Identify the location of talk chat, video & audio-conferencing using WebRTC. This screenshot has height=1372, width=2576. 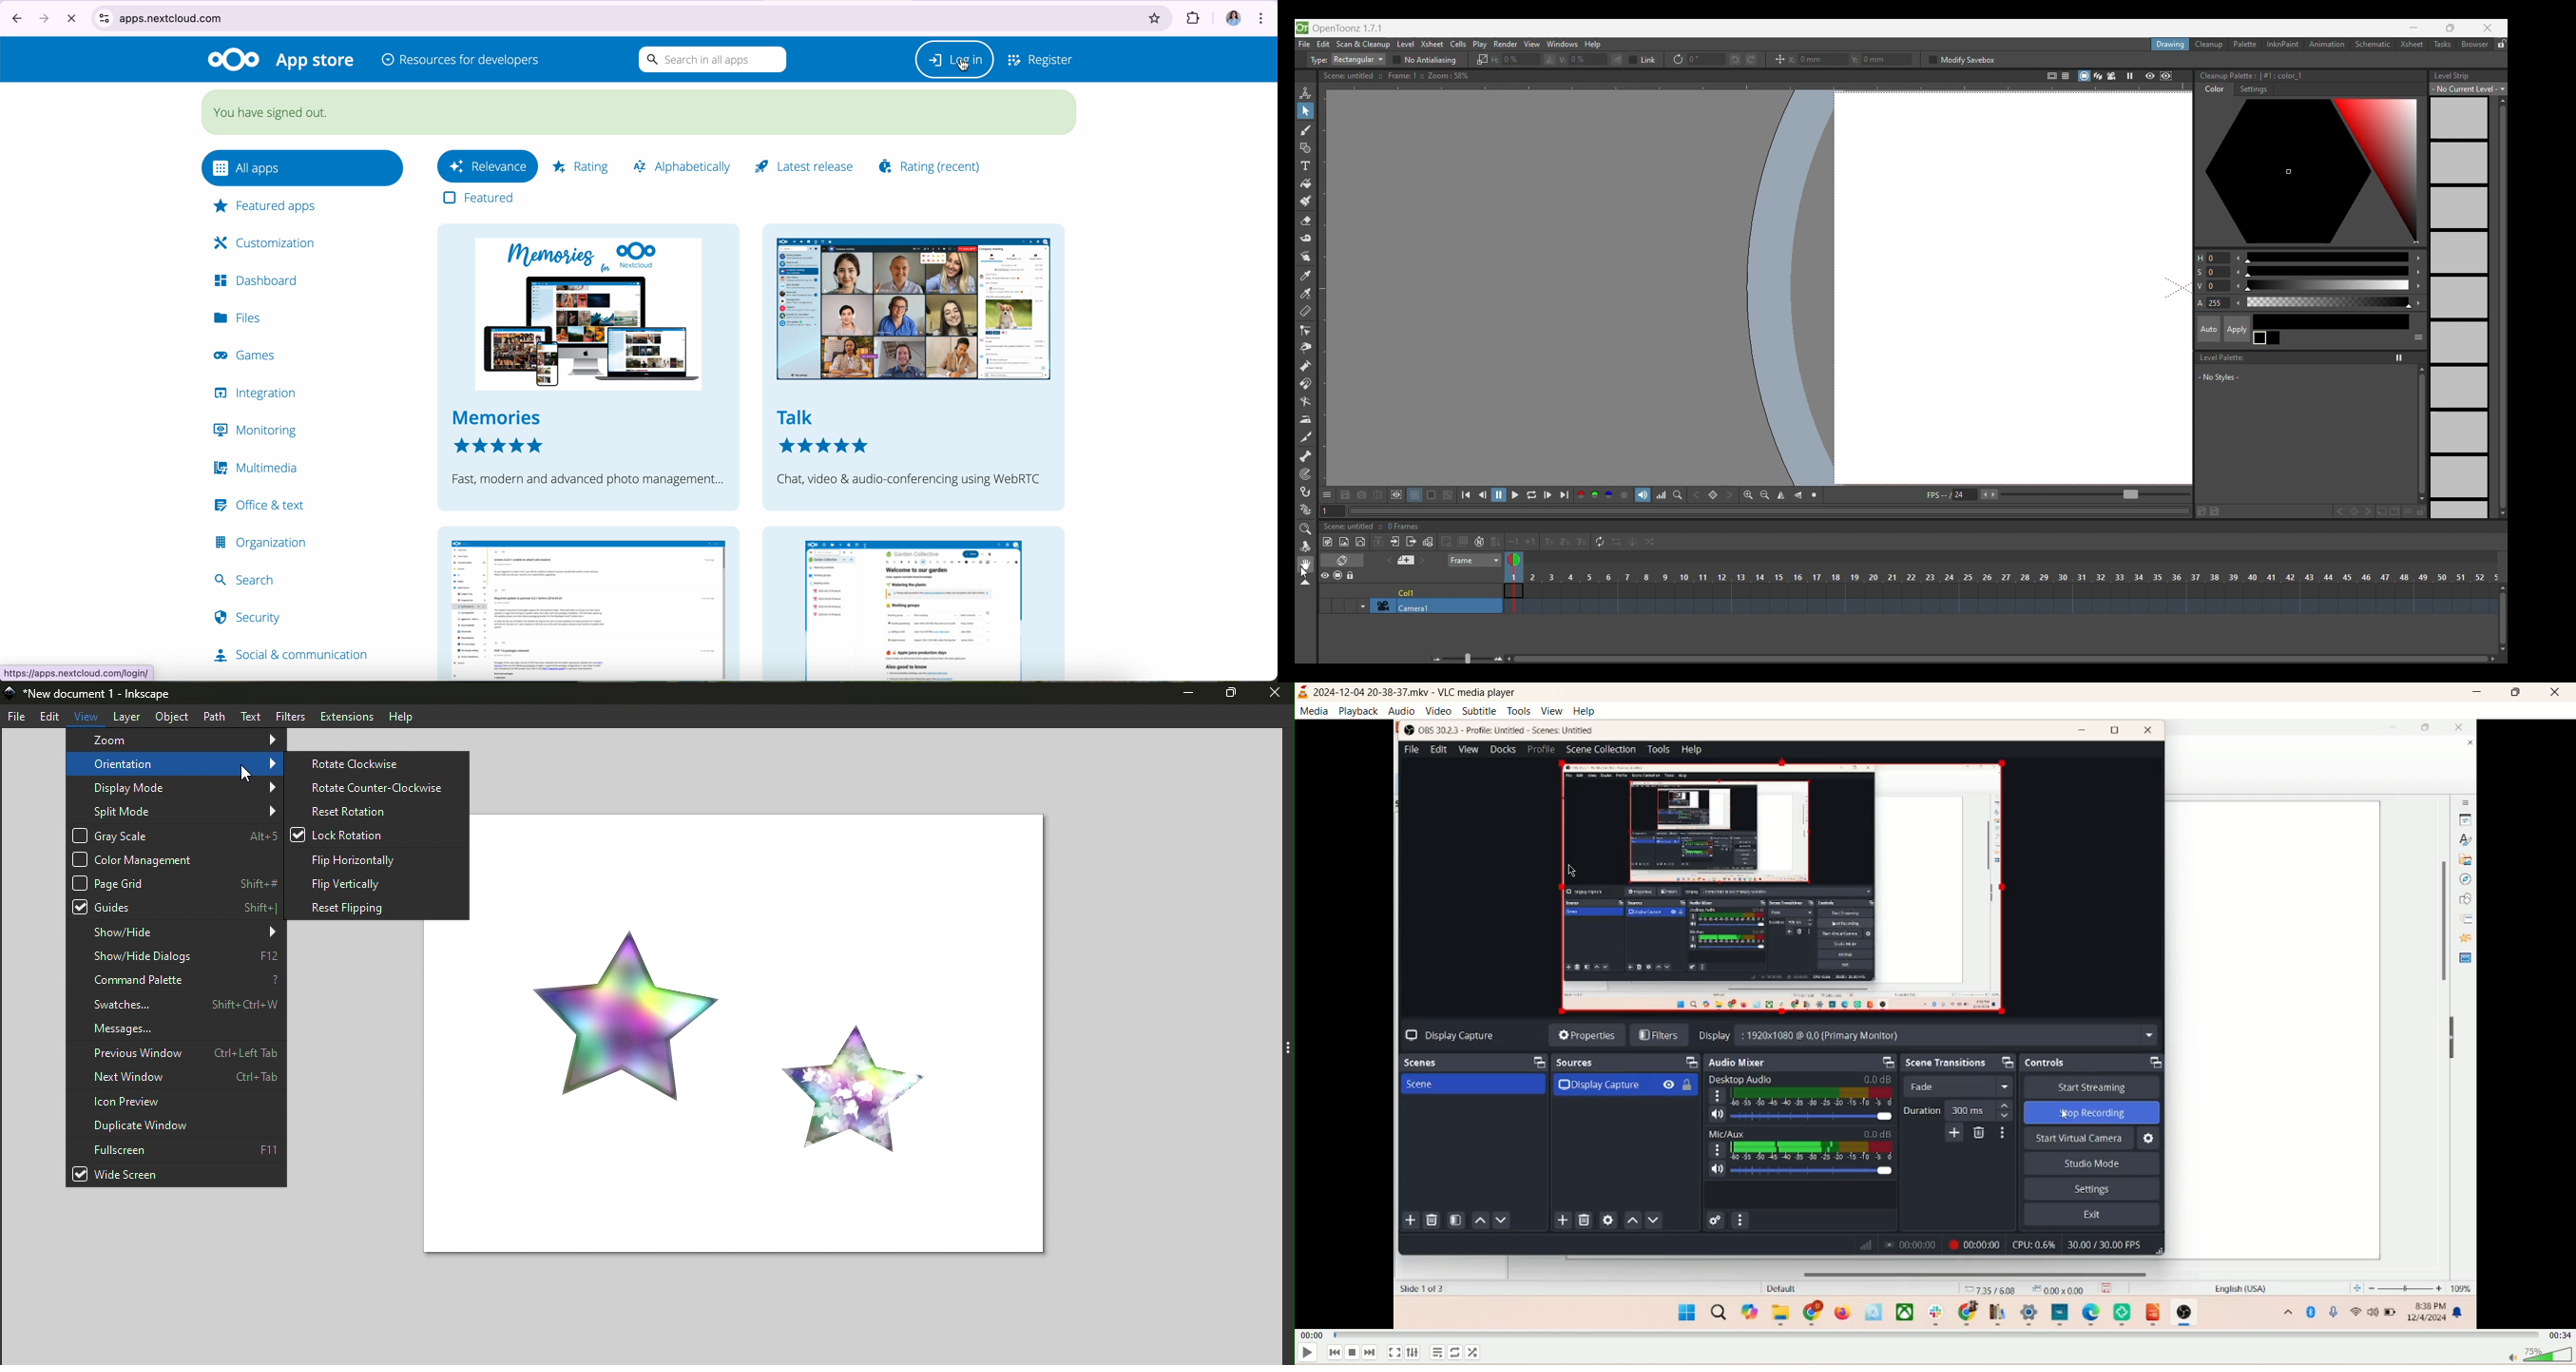
(915, 365).